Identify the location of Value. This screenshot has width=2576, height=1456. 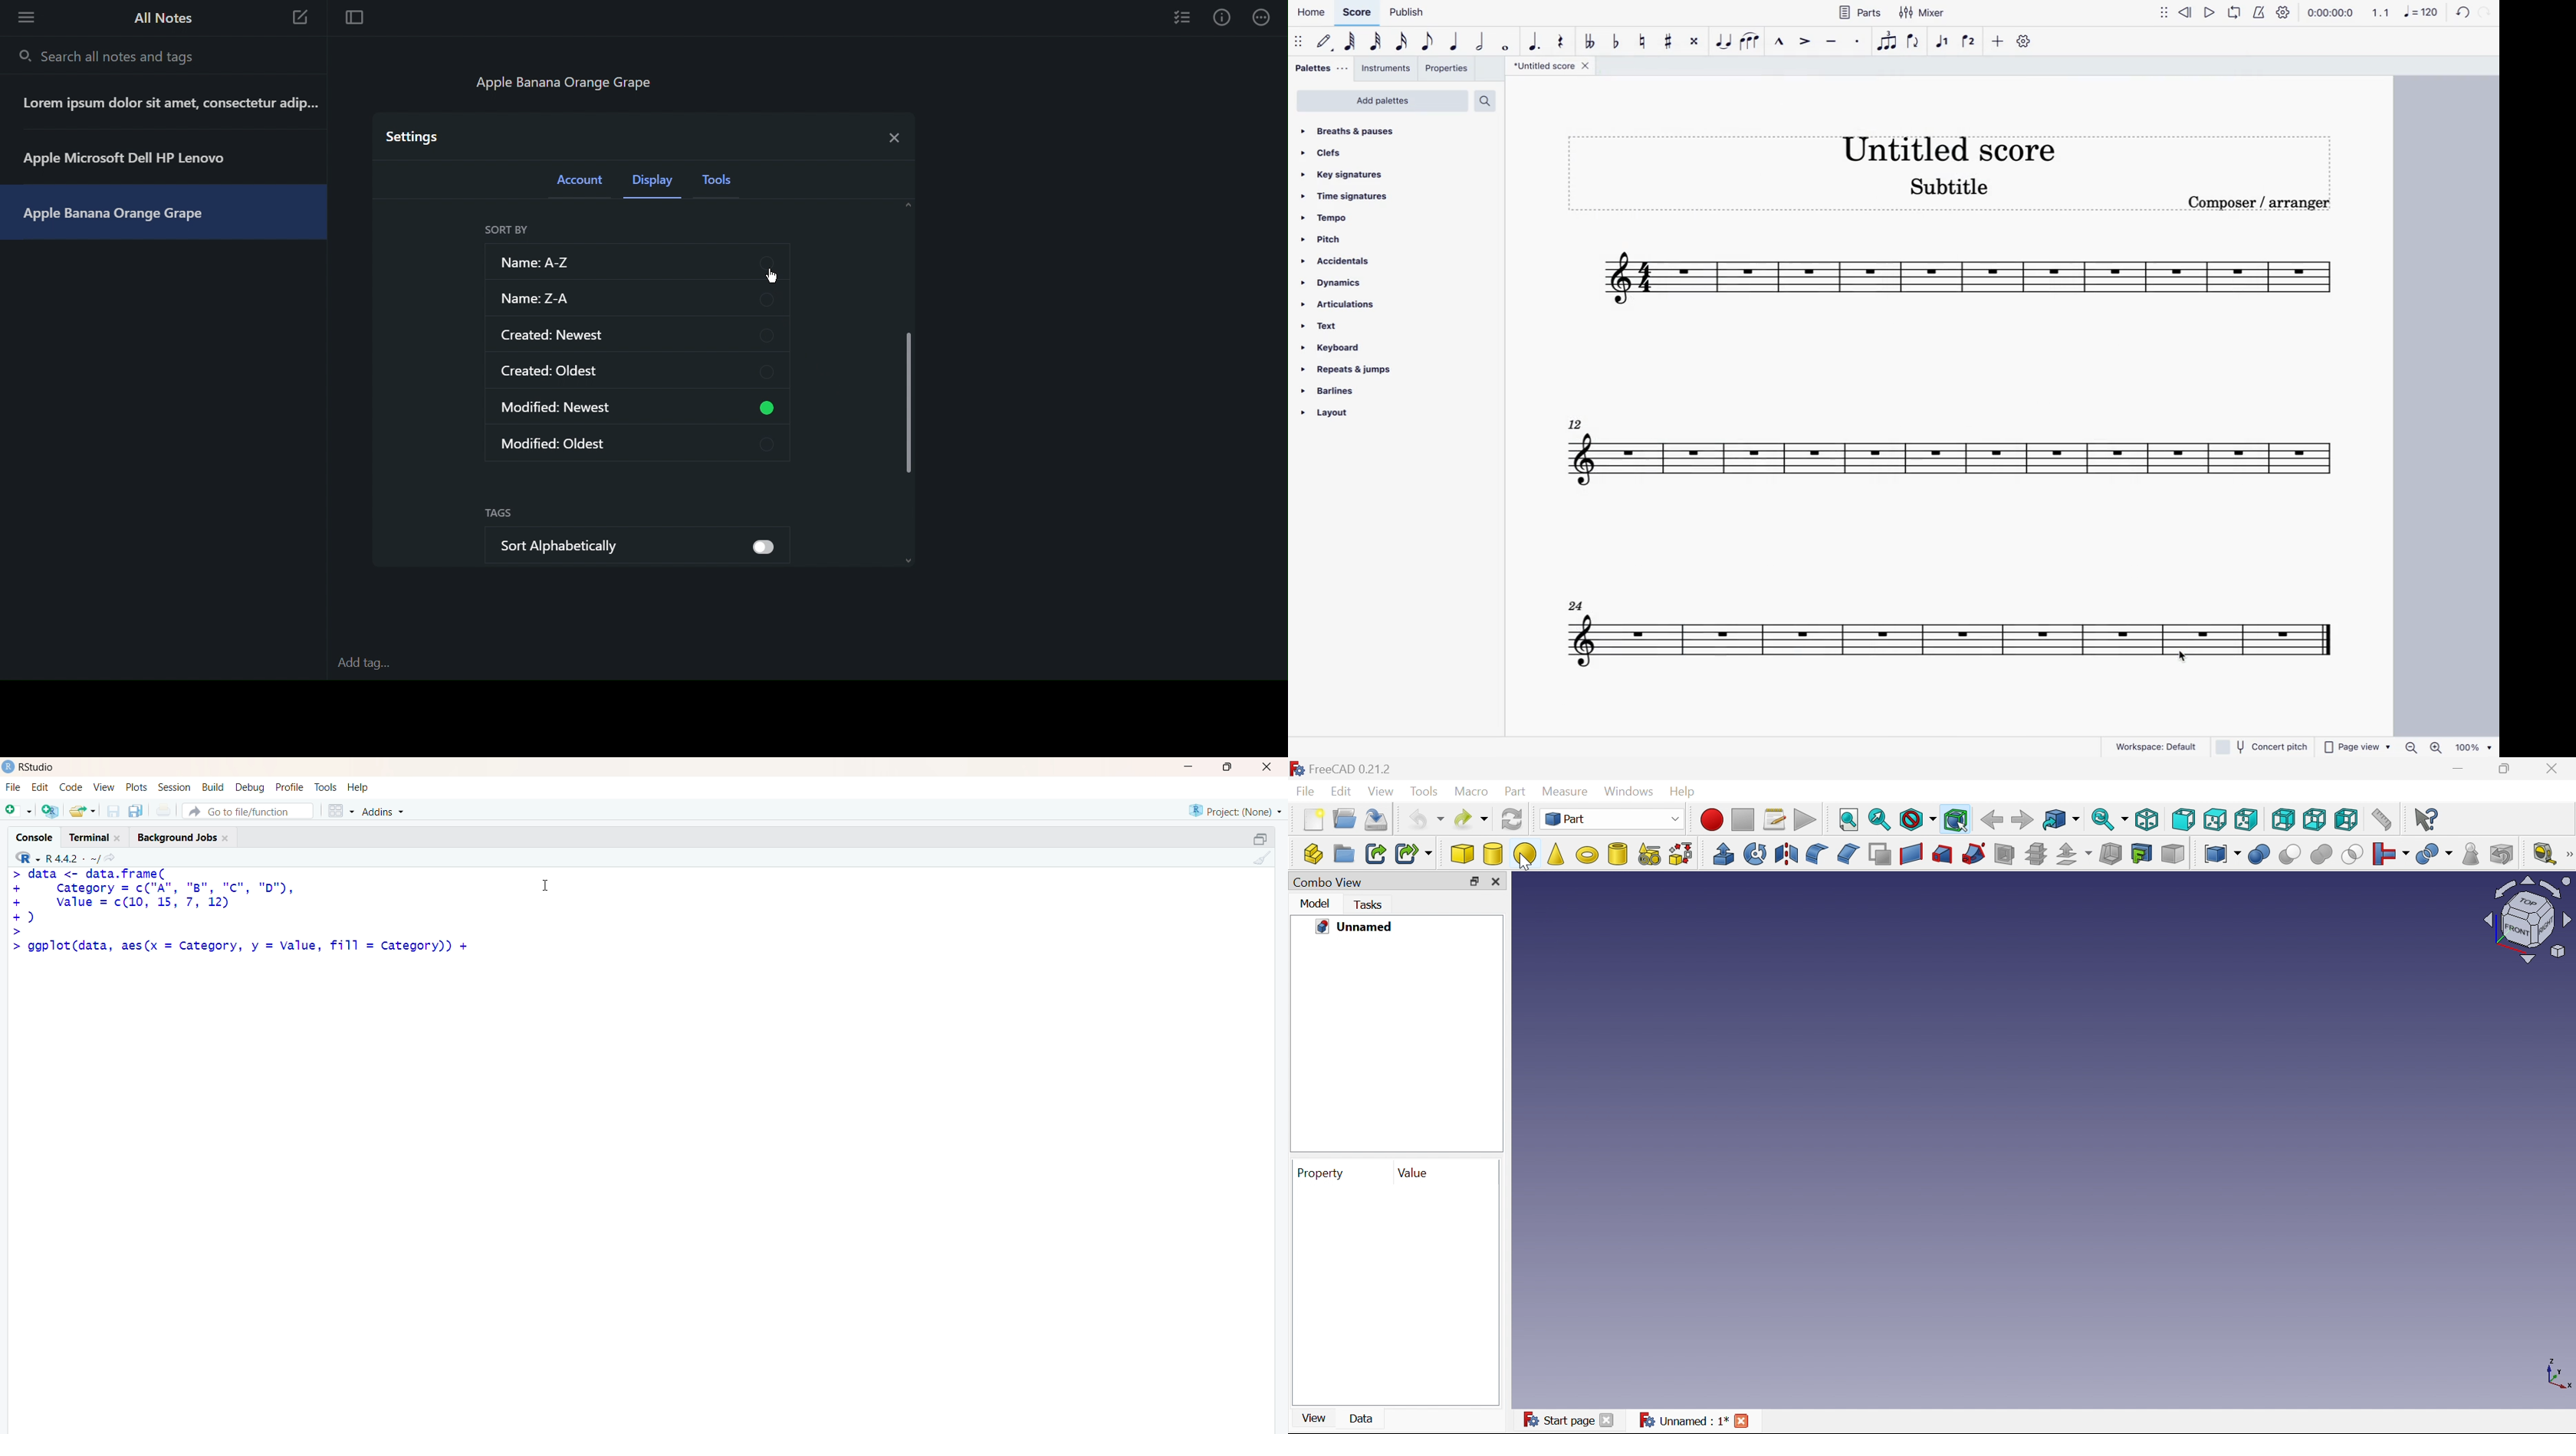
(1413, 1171).